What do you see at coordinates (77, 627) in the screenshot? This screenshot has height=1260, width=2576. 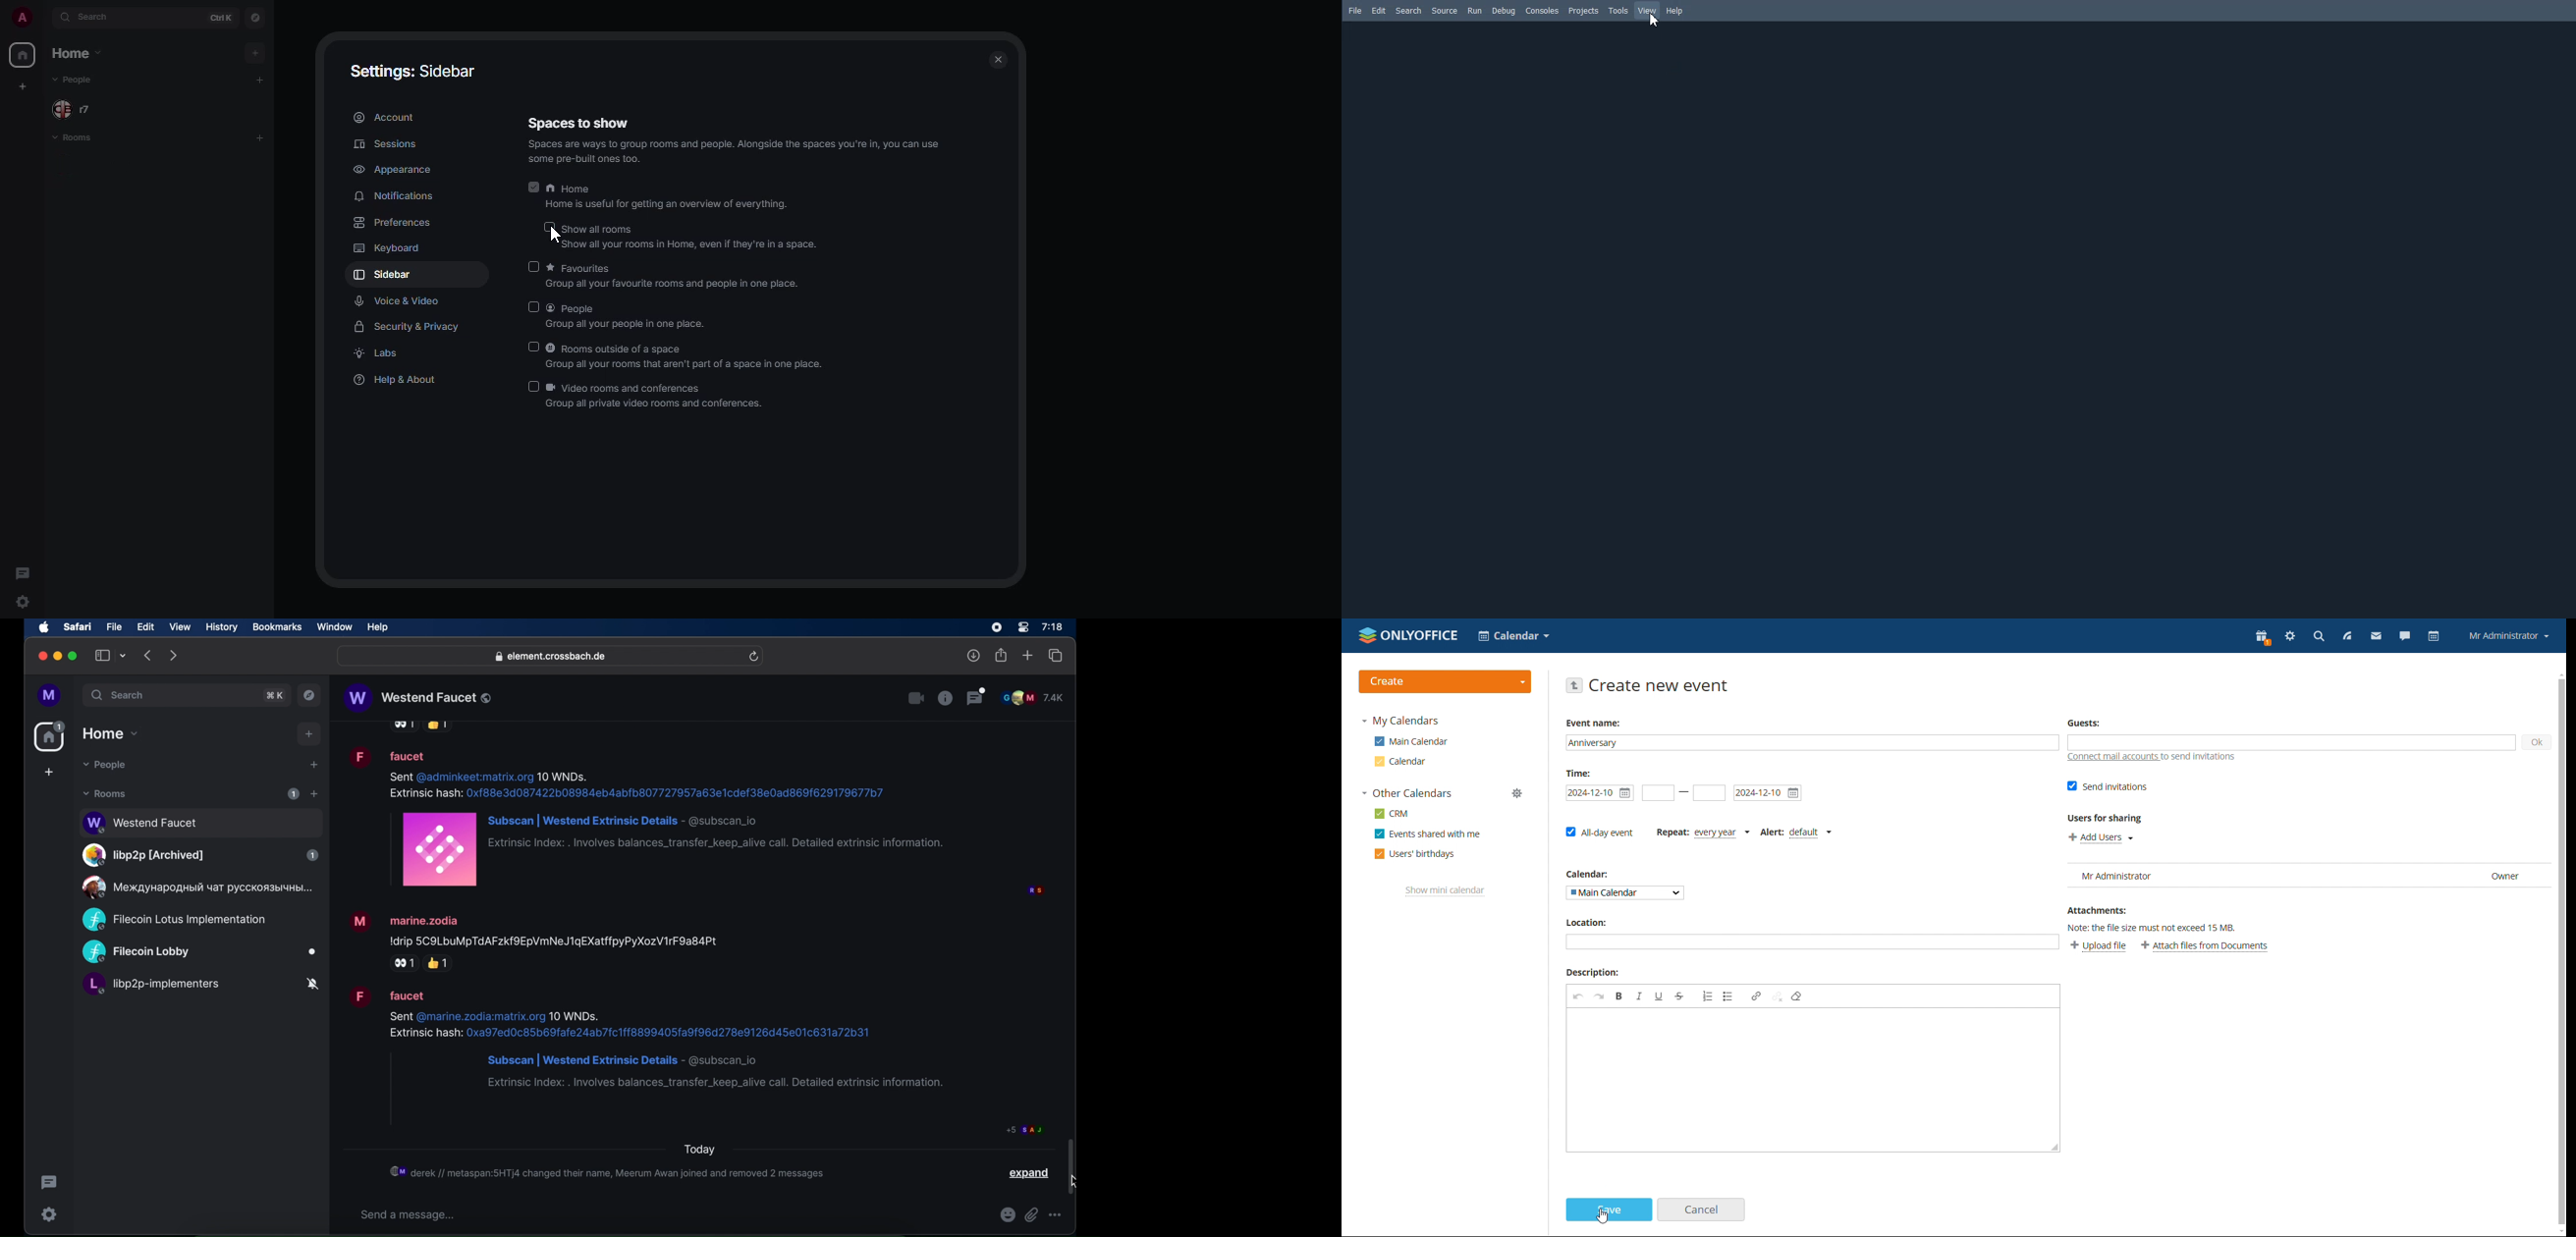 I see `safari` at bounding box center [77, 627].